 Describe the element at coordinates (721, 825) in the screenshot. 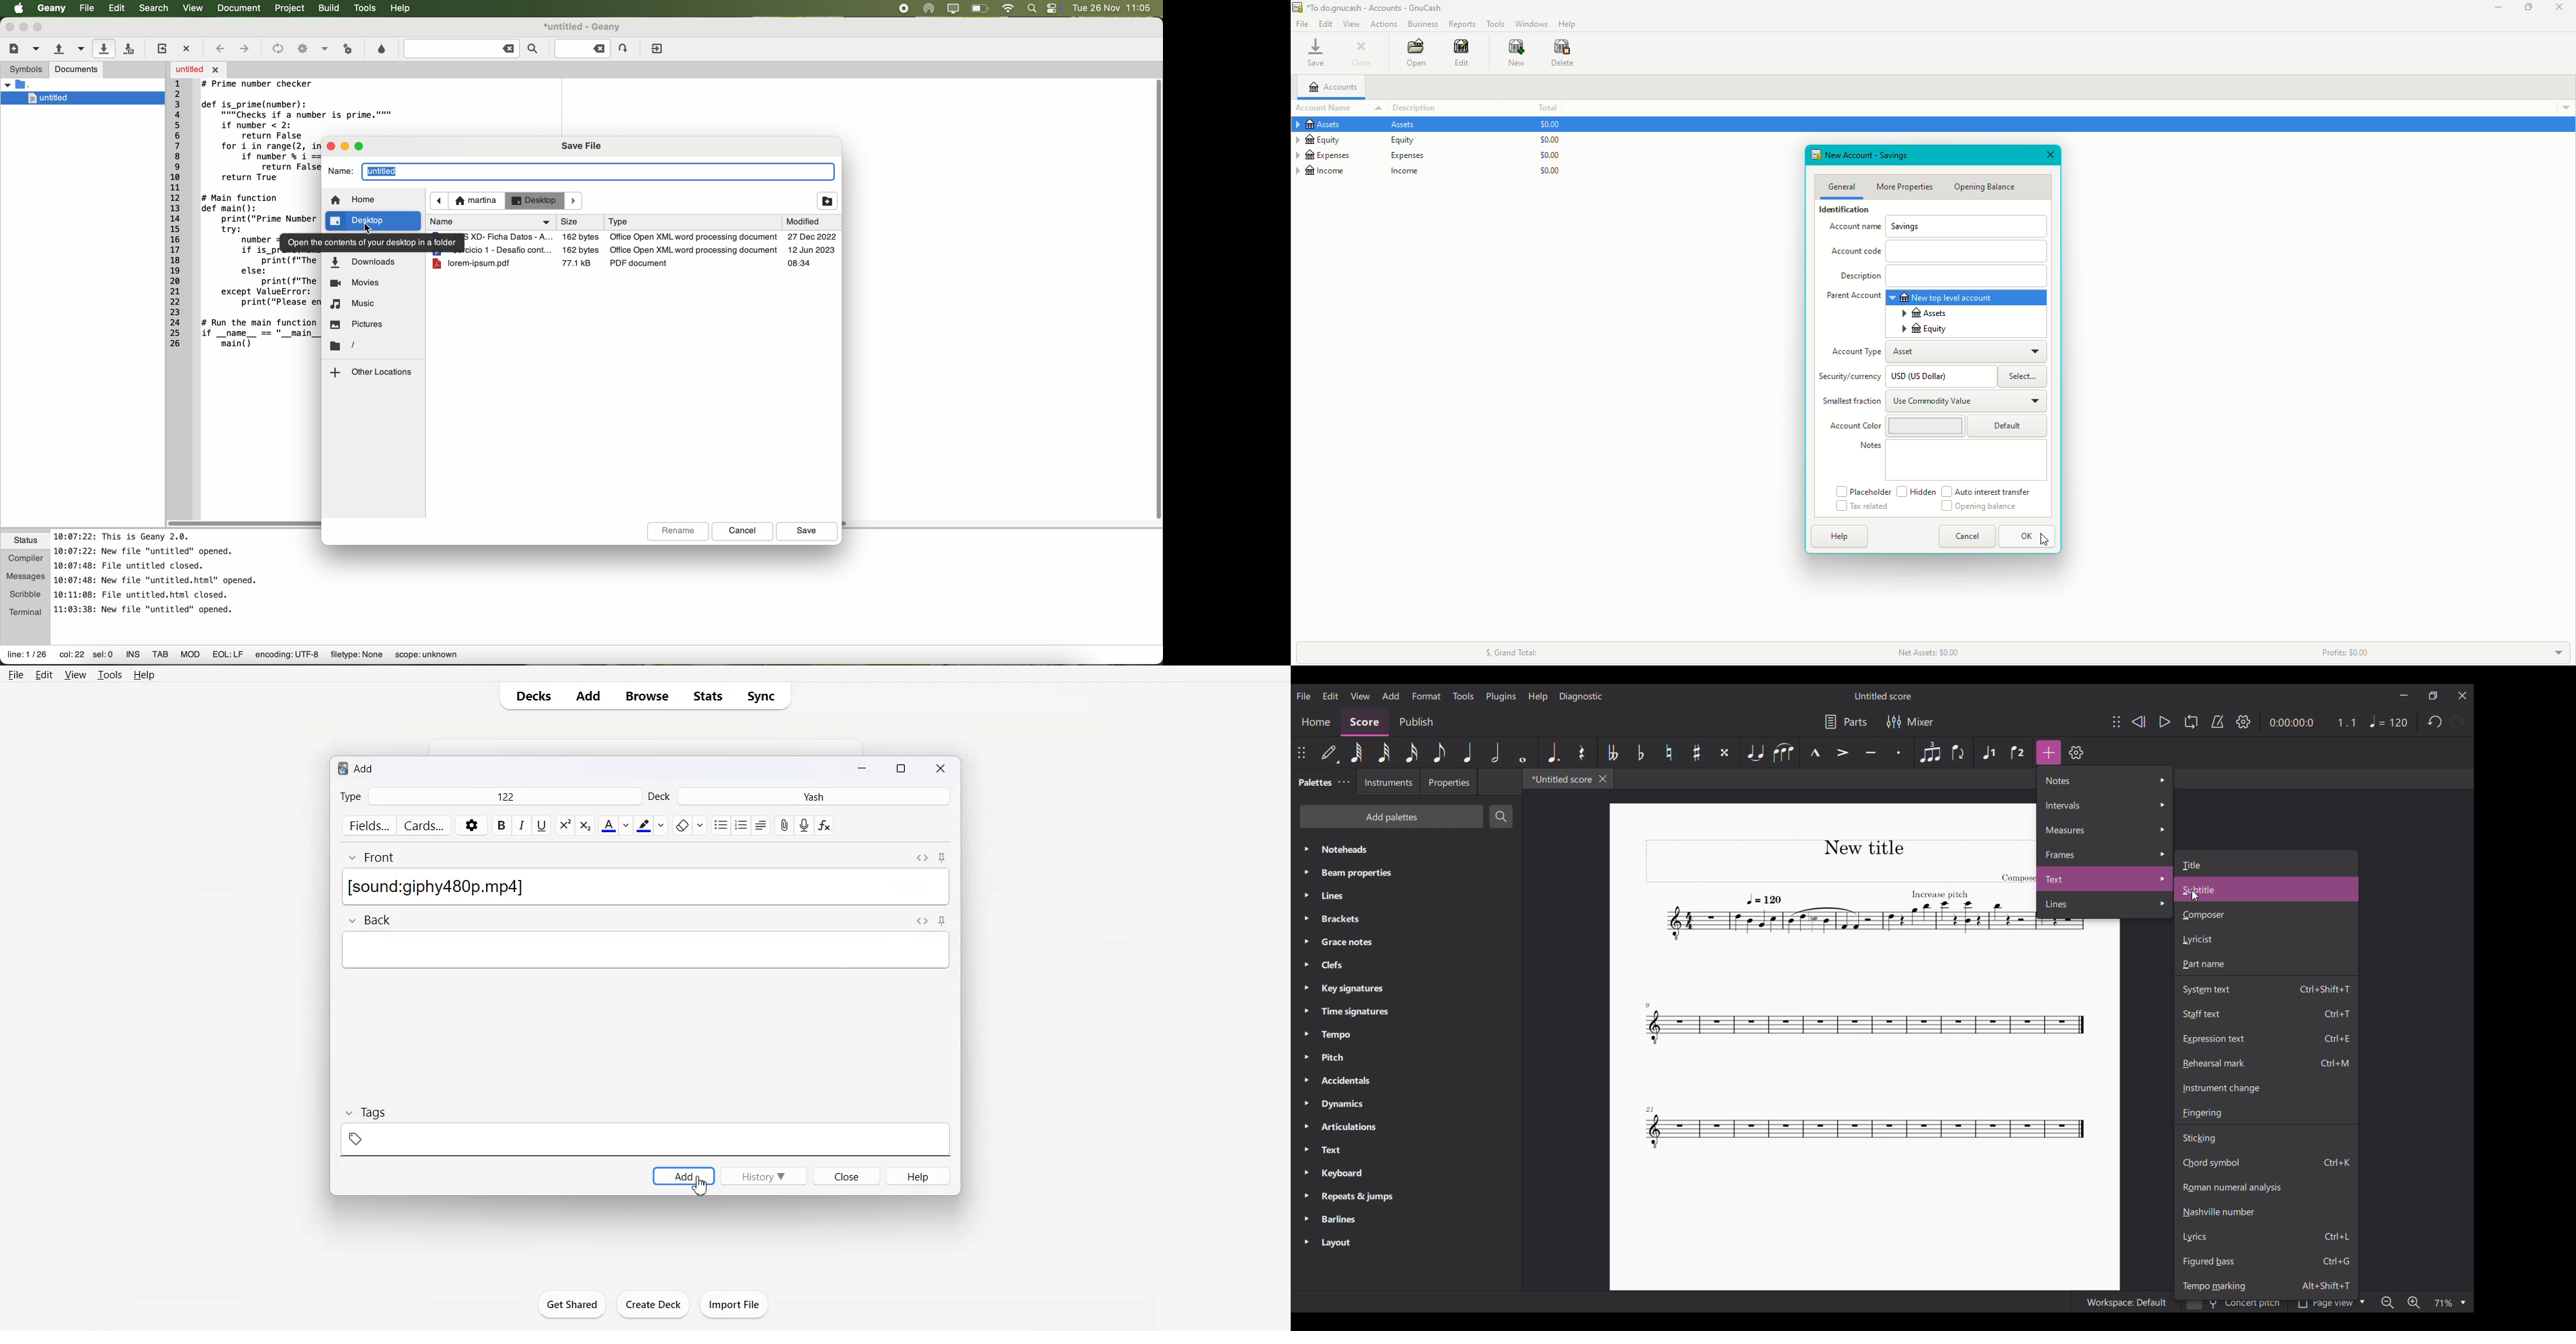

I see `Unordered list` at that location.